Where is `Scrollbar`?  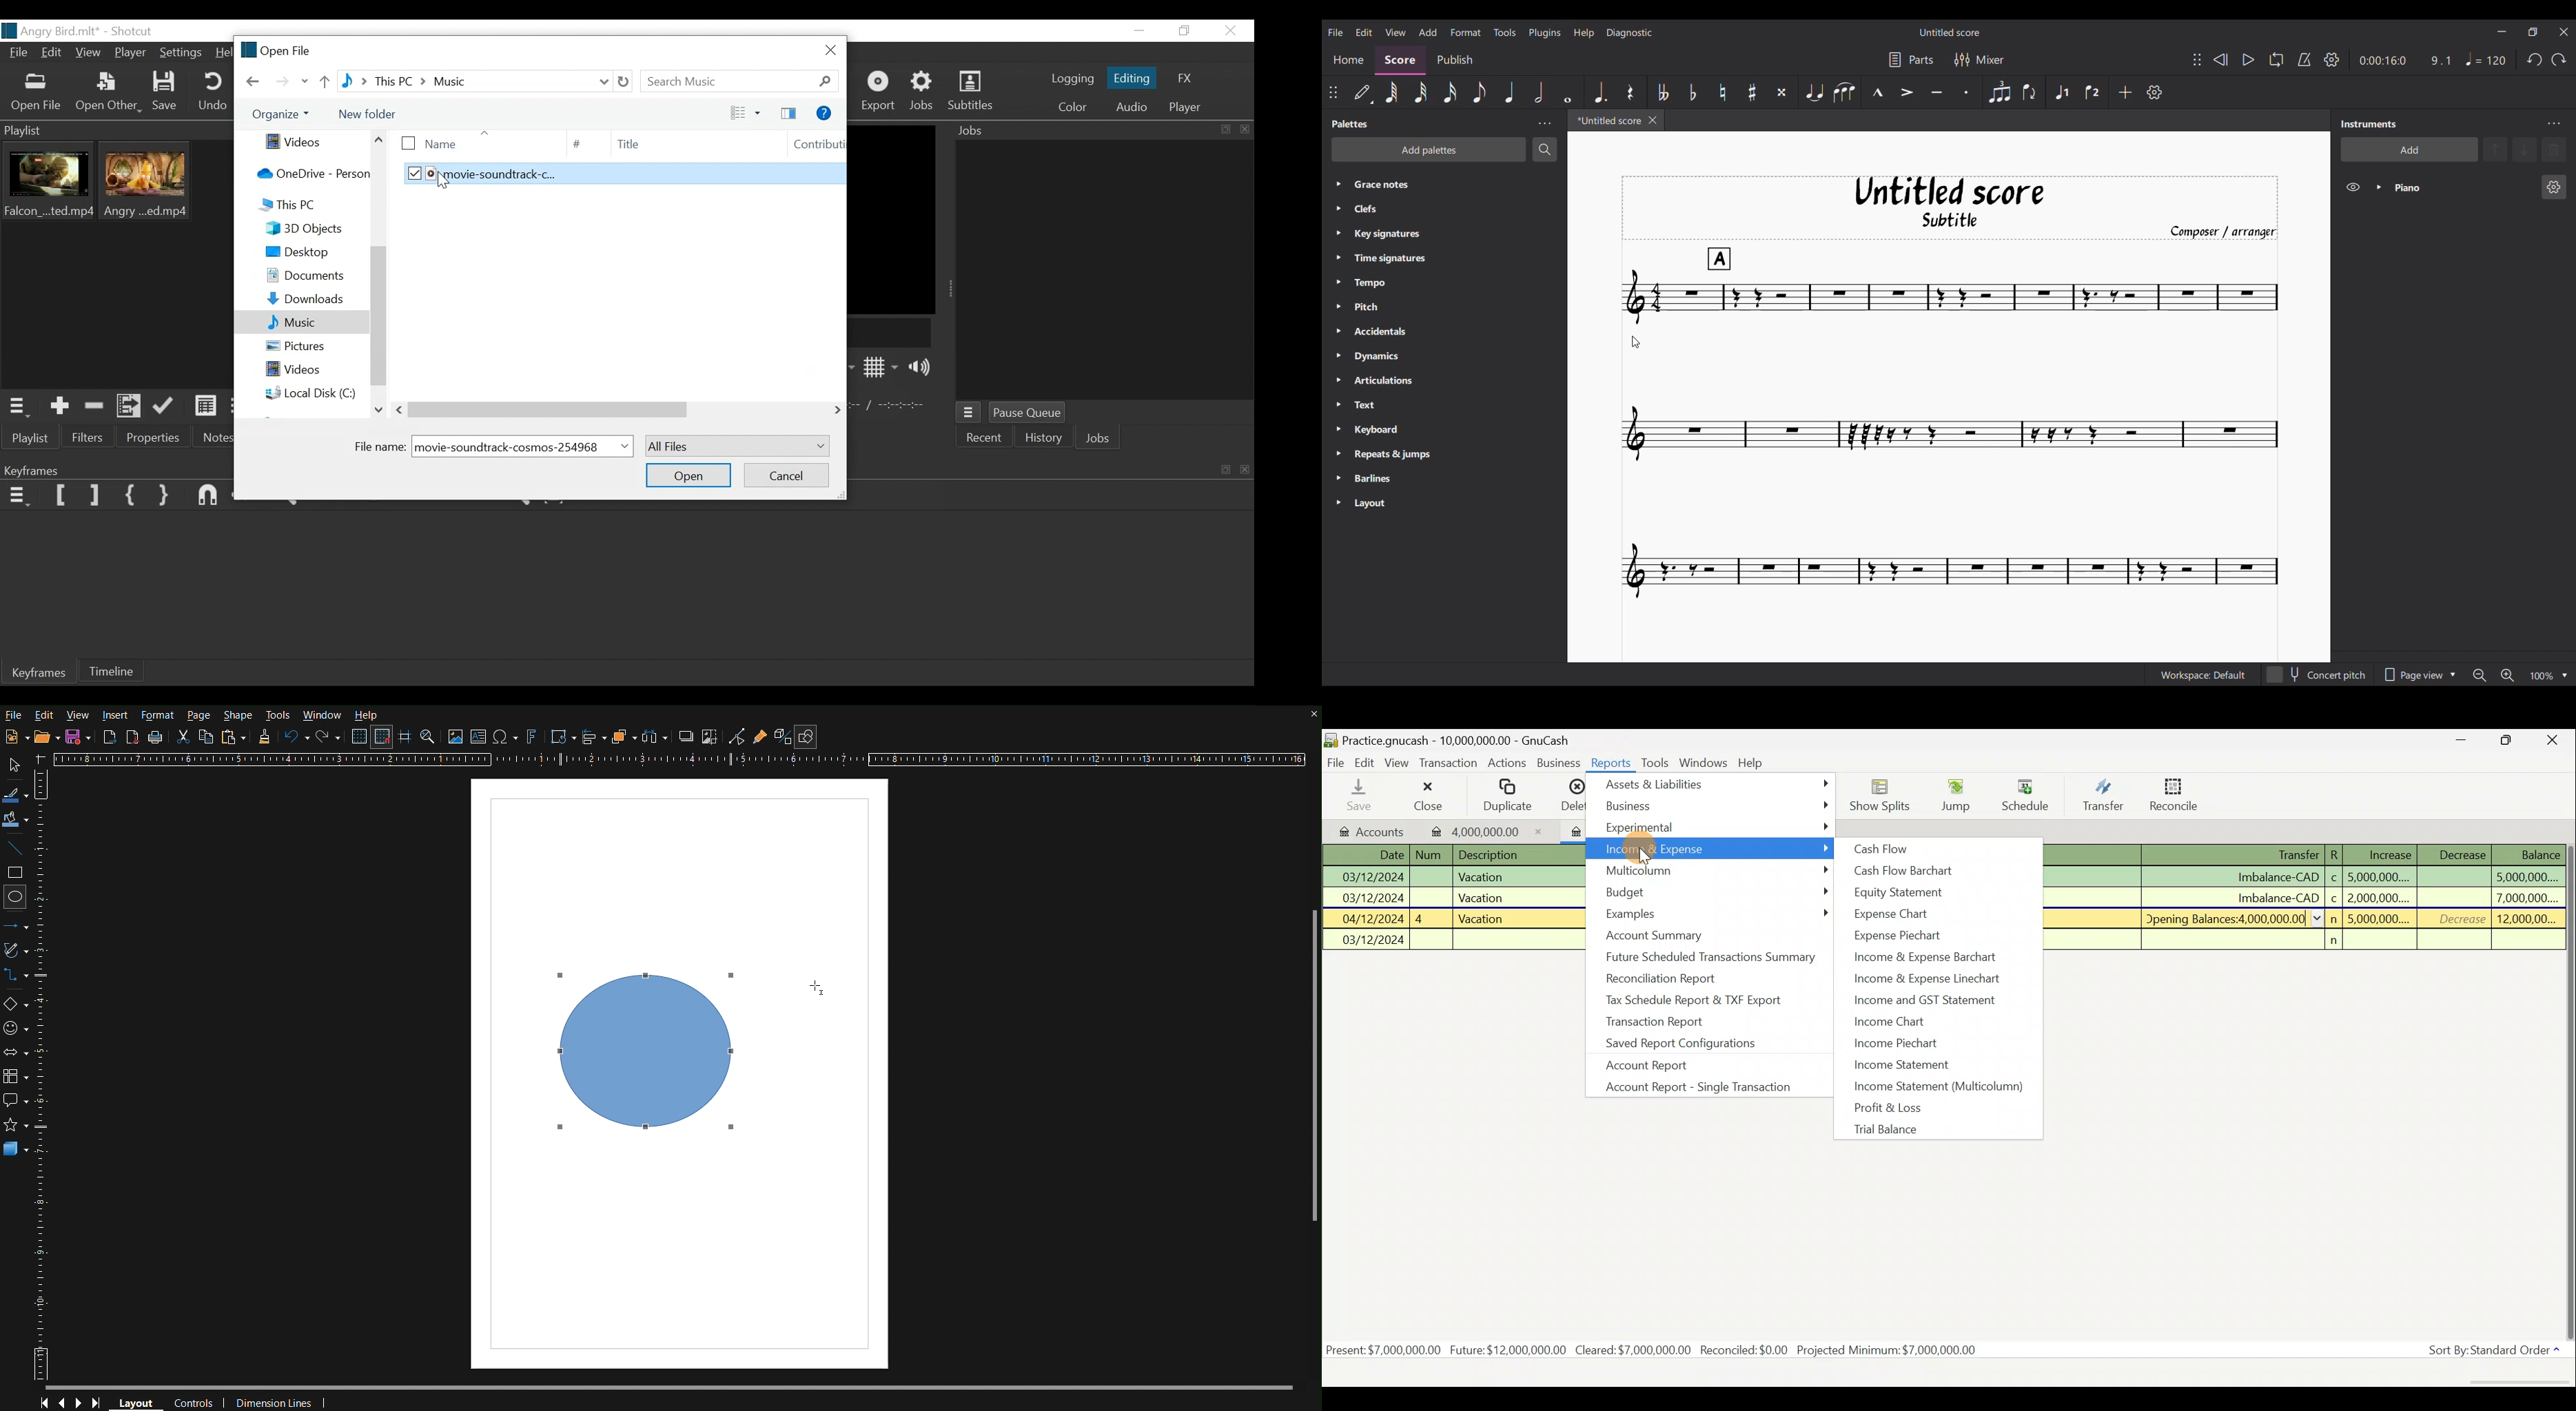 Scrollbar is located at coordinates (1309, 1061).